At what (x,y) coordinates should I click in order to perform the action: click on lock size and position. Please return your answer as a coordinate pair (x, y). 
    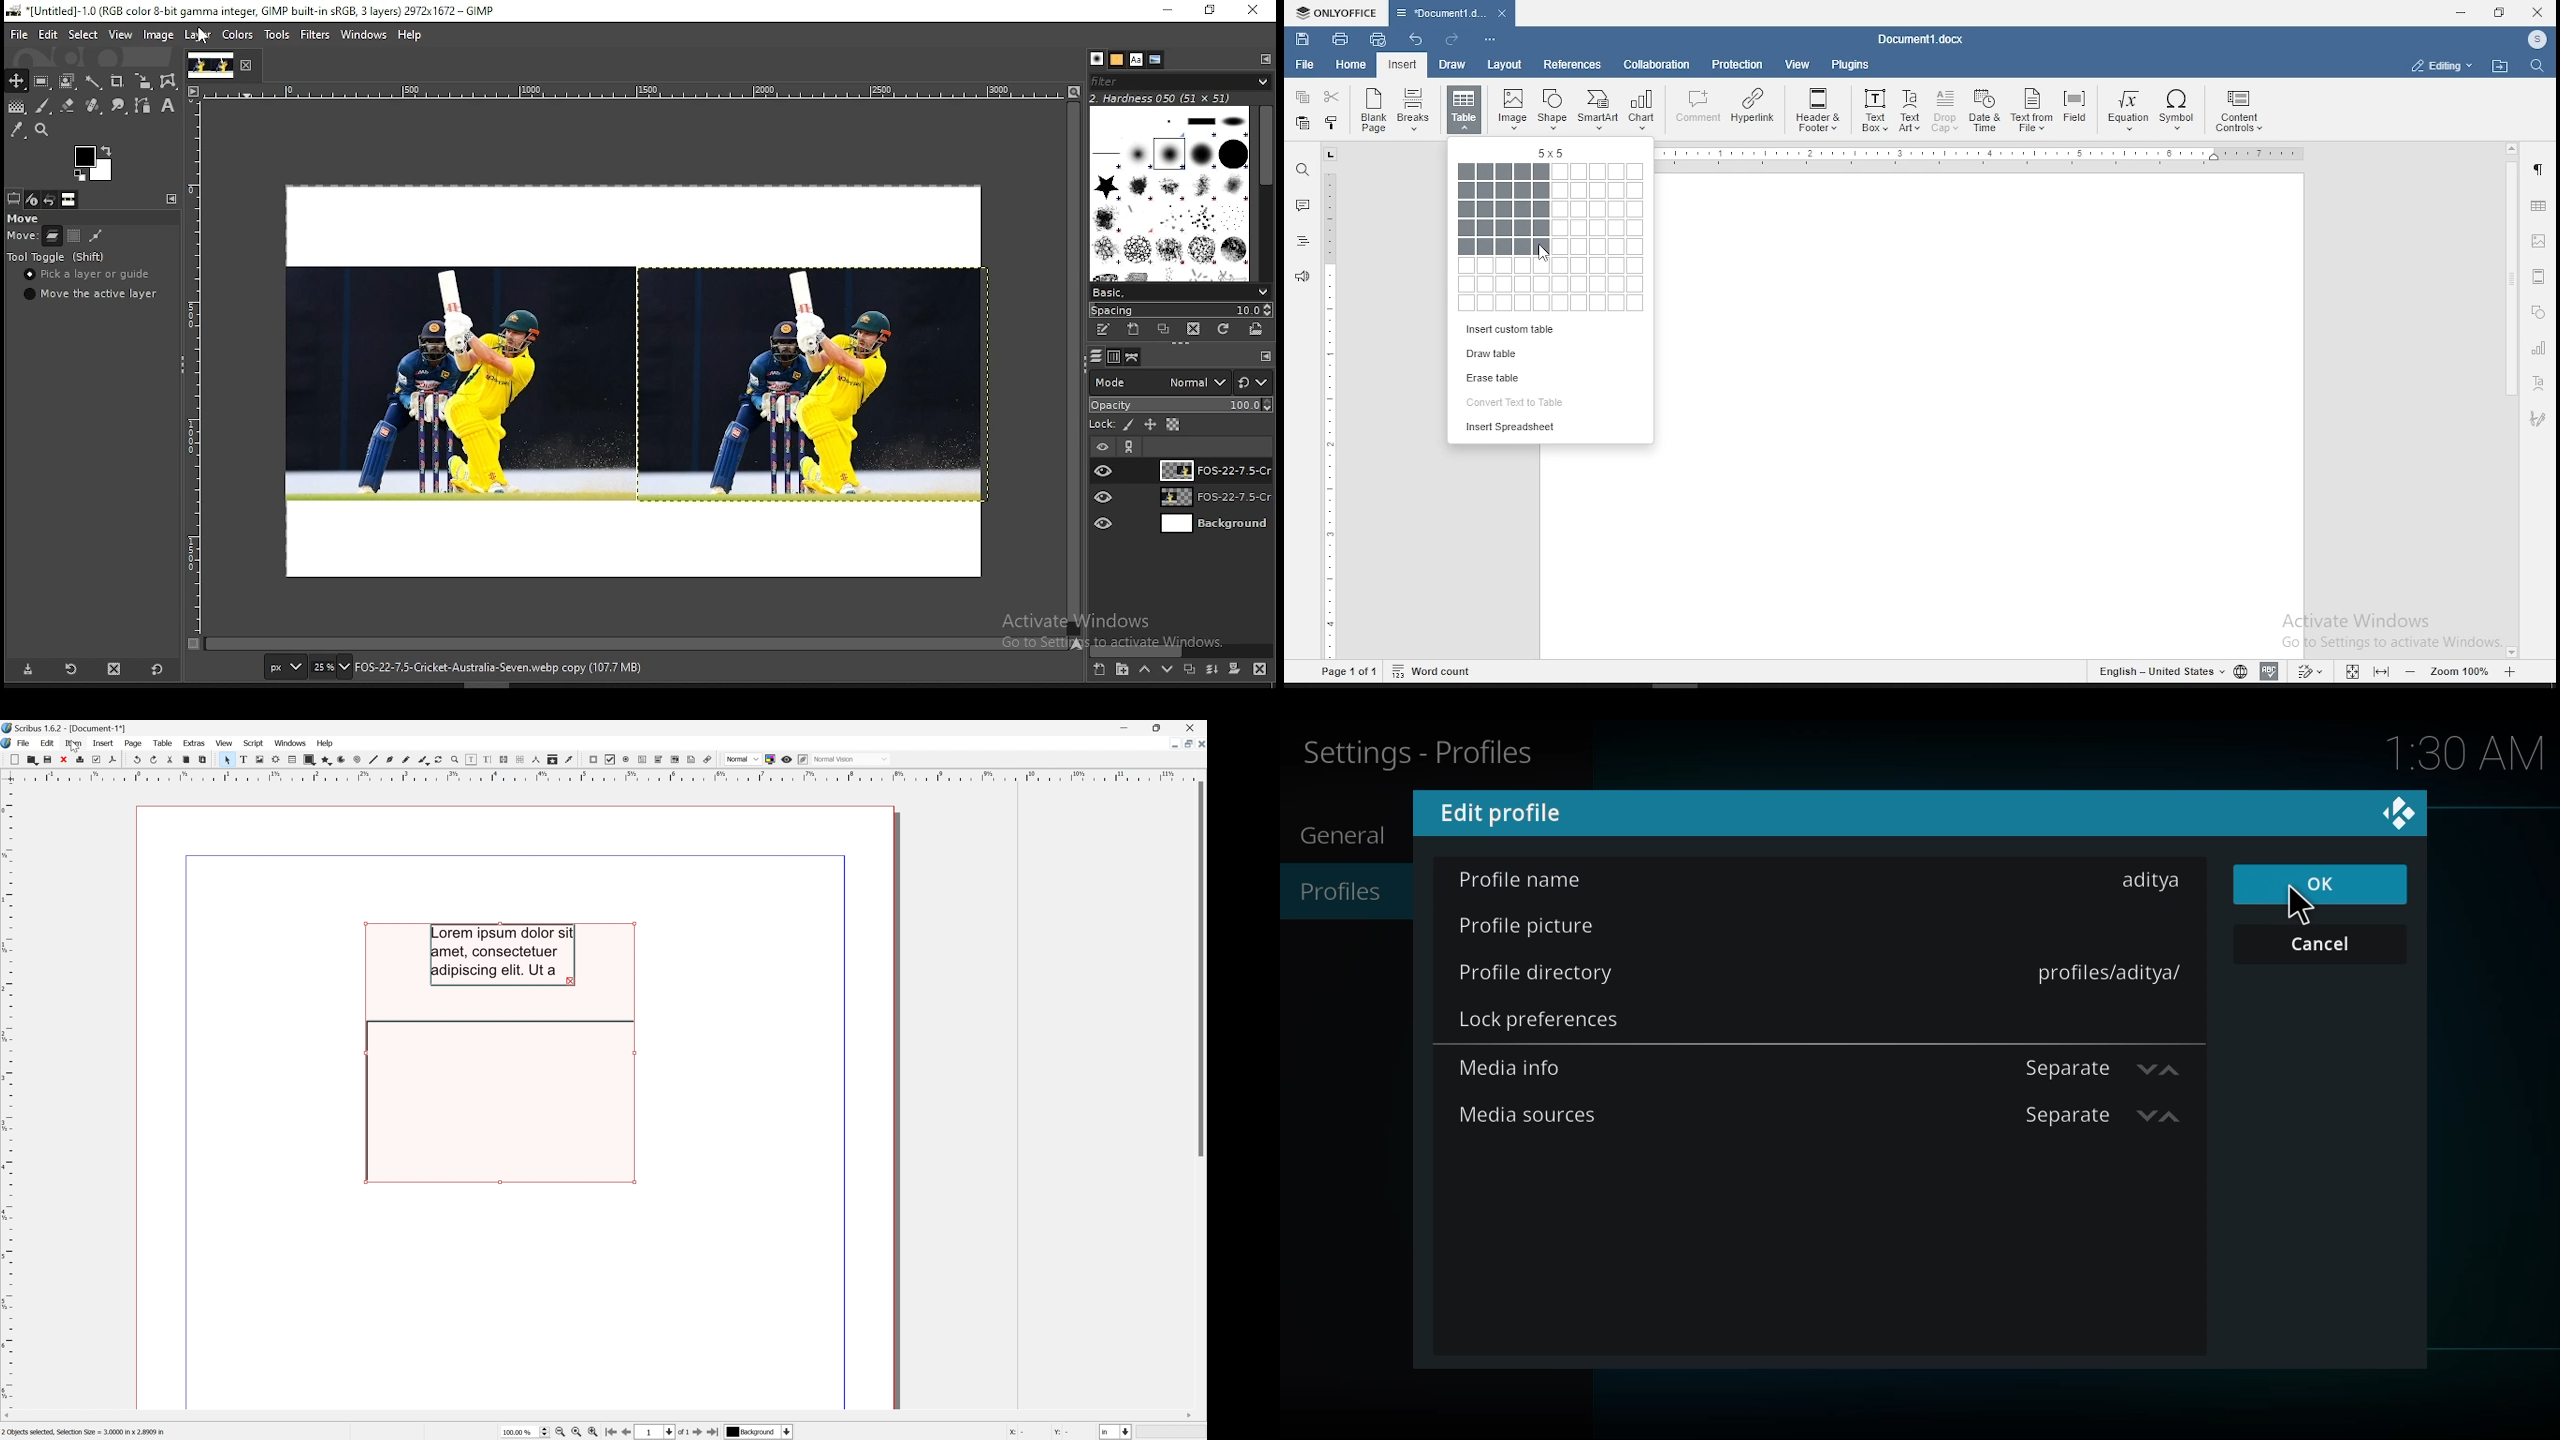
    Looking at the image, I should click on (1151, 426).